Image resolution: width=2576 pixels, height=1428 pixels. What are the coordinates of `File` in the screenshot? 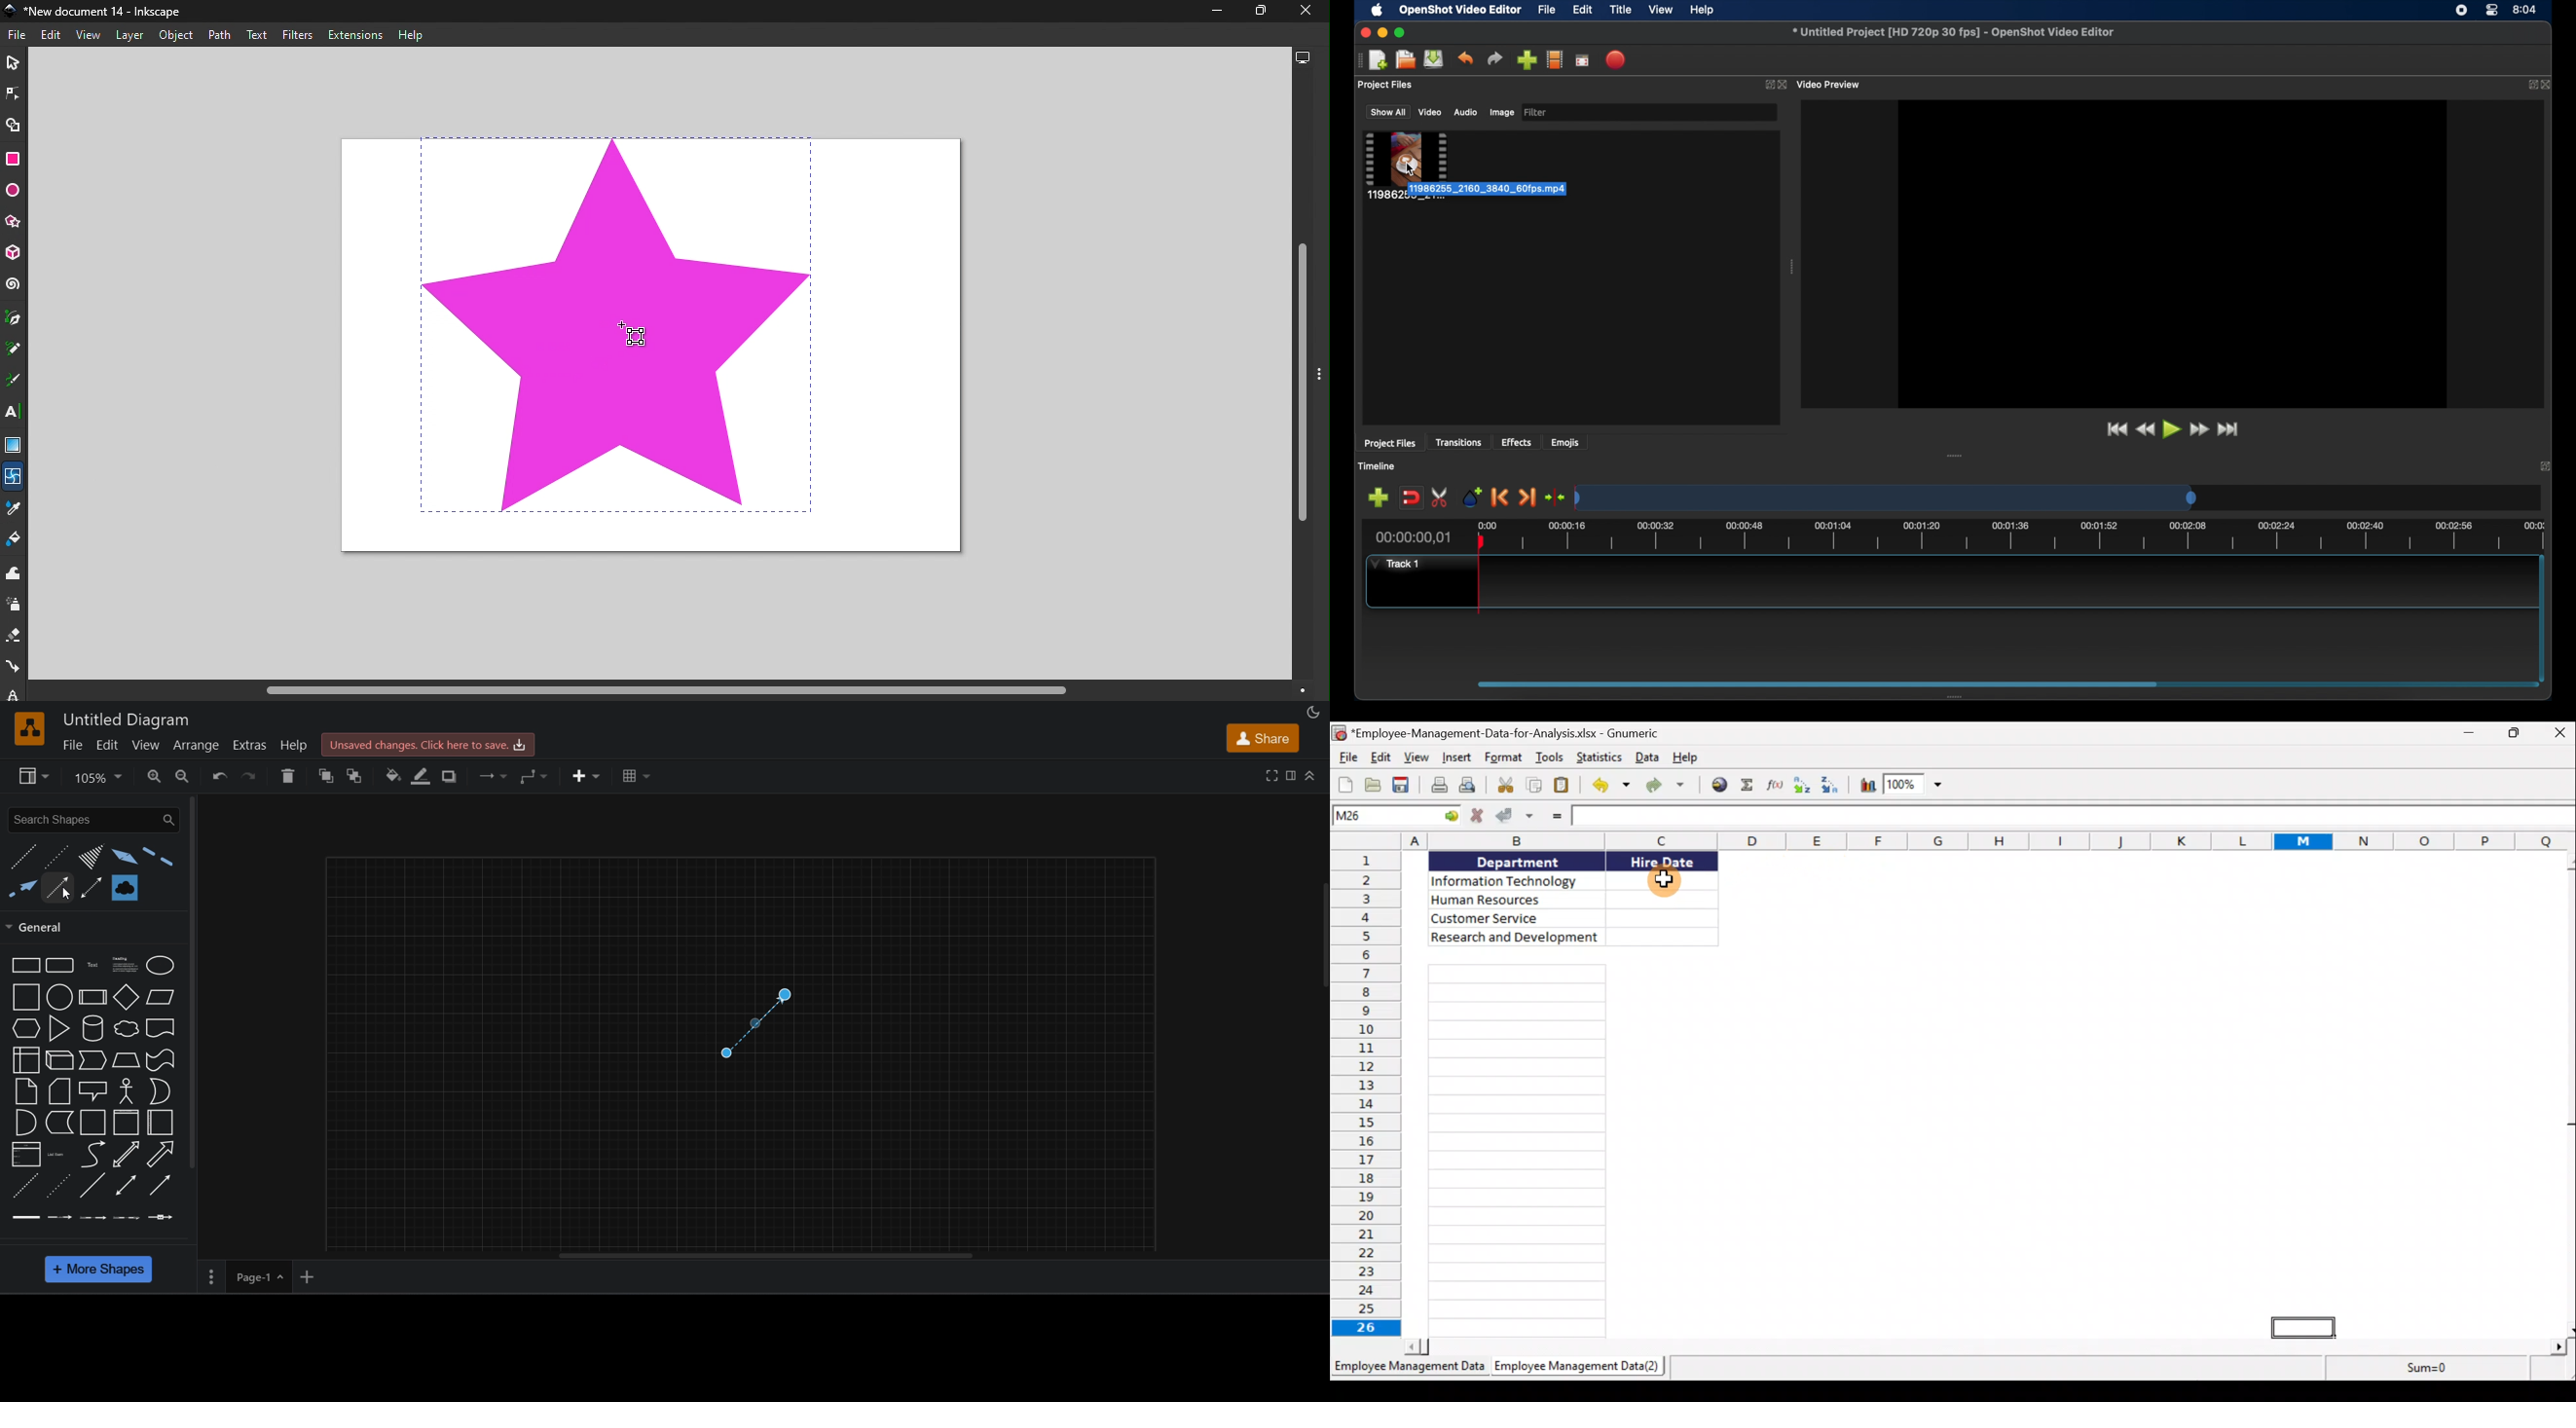 It's located at (19, 35).